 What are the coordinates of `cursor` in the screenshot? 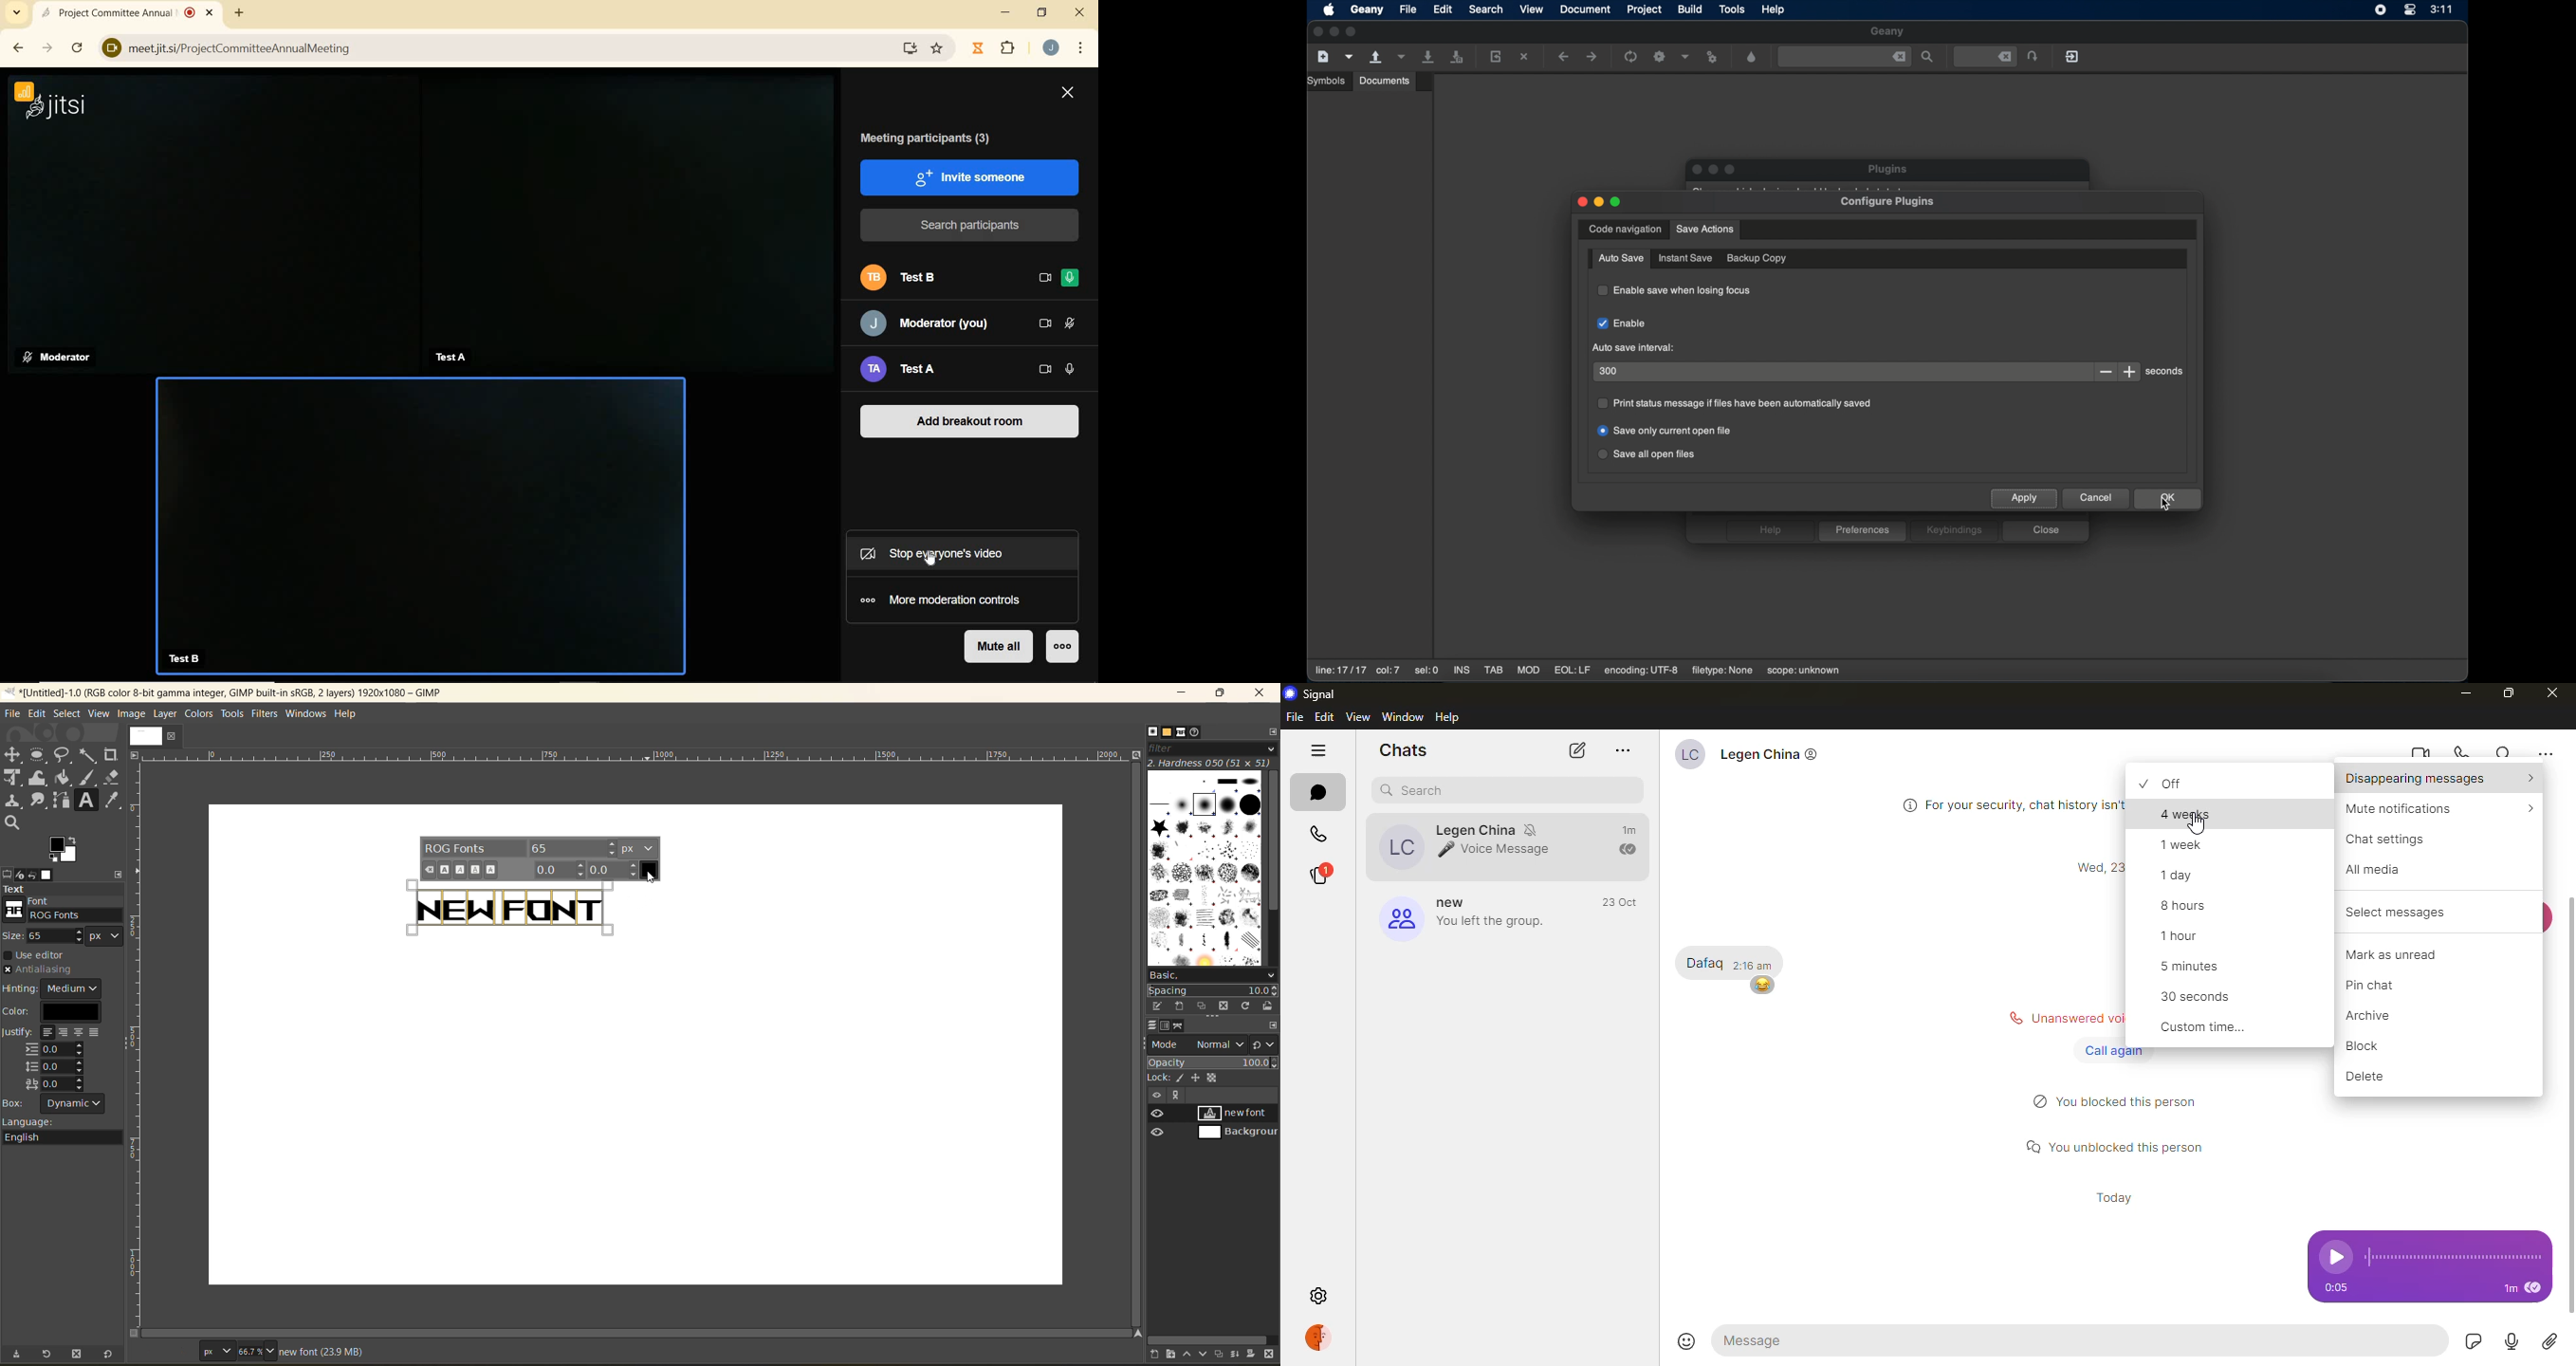 It's located at (654, 879).